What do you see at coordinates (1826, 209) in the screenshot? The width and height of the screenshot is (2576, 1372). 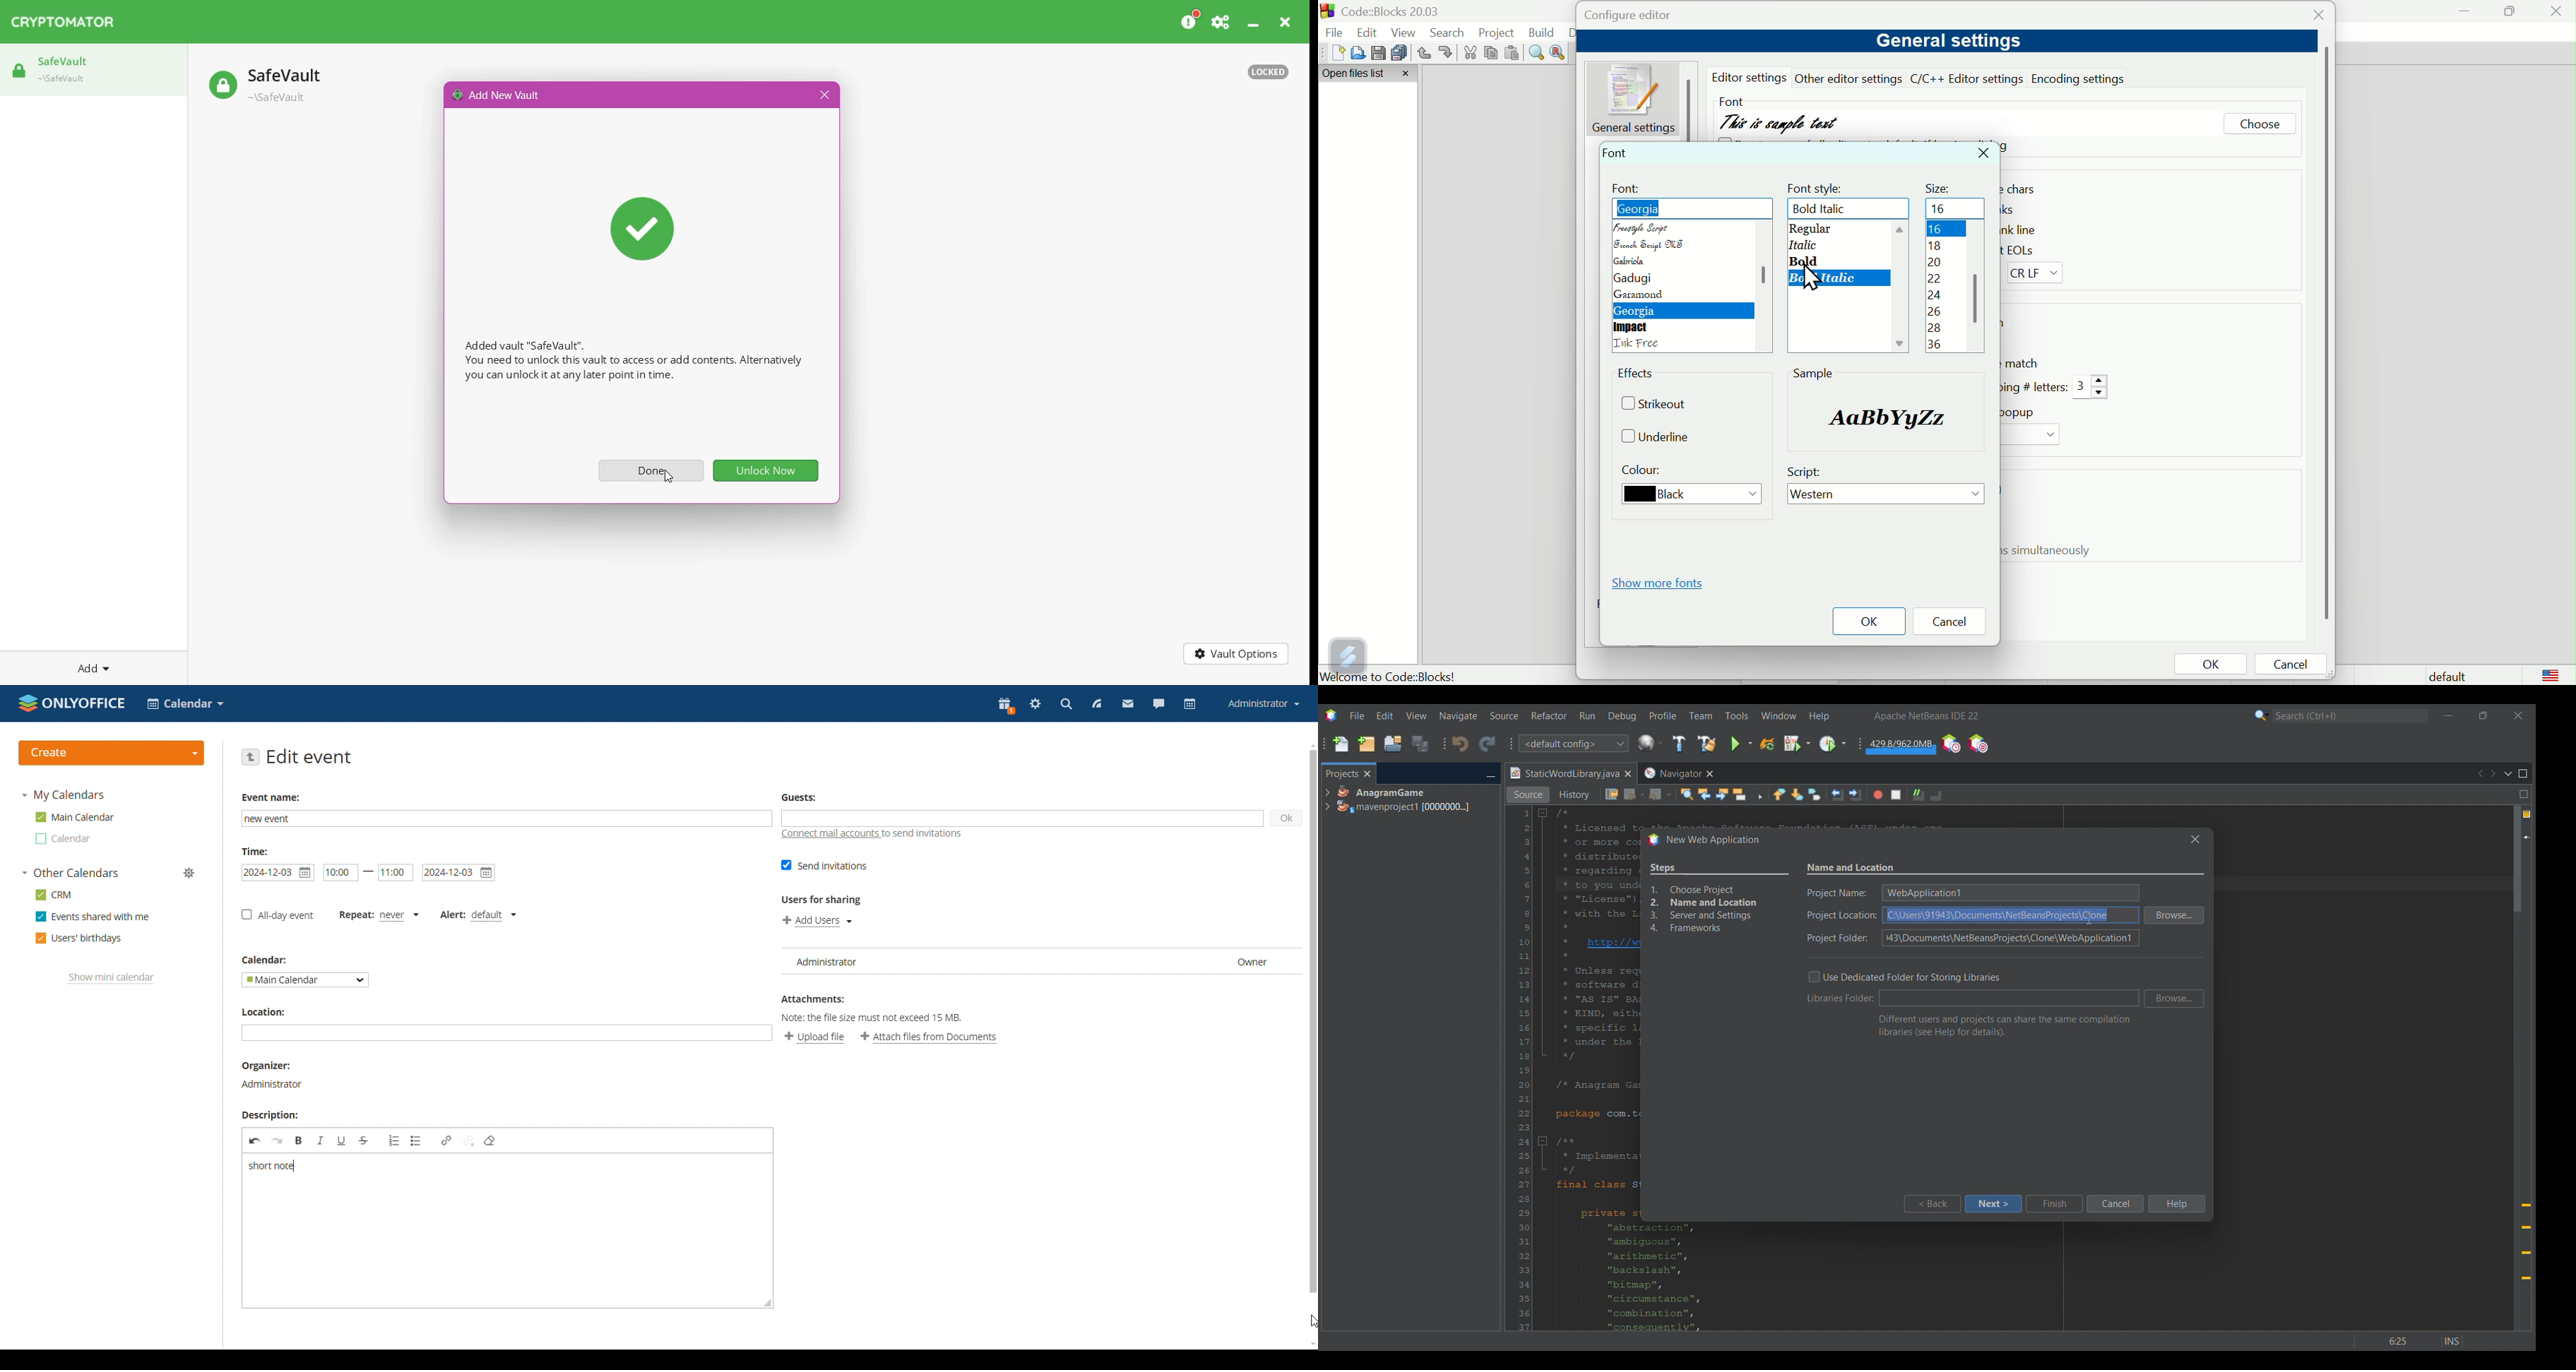 I see `Bold oblique` at bounding box center [1826, 209].